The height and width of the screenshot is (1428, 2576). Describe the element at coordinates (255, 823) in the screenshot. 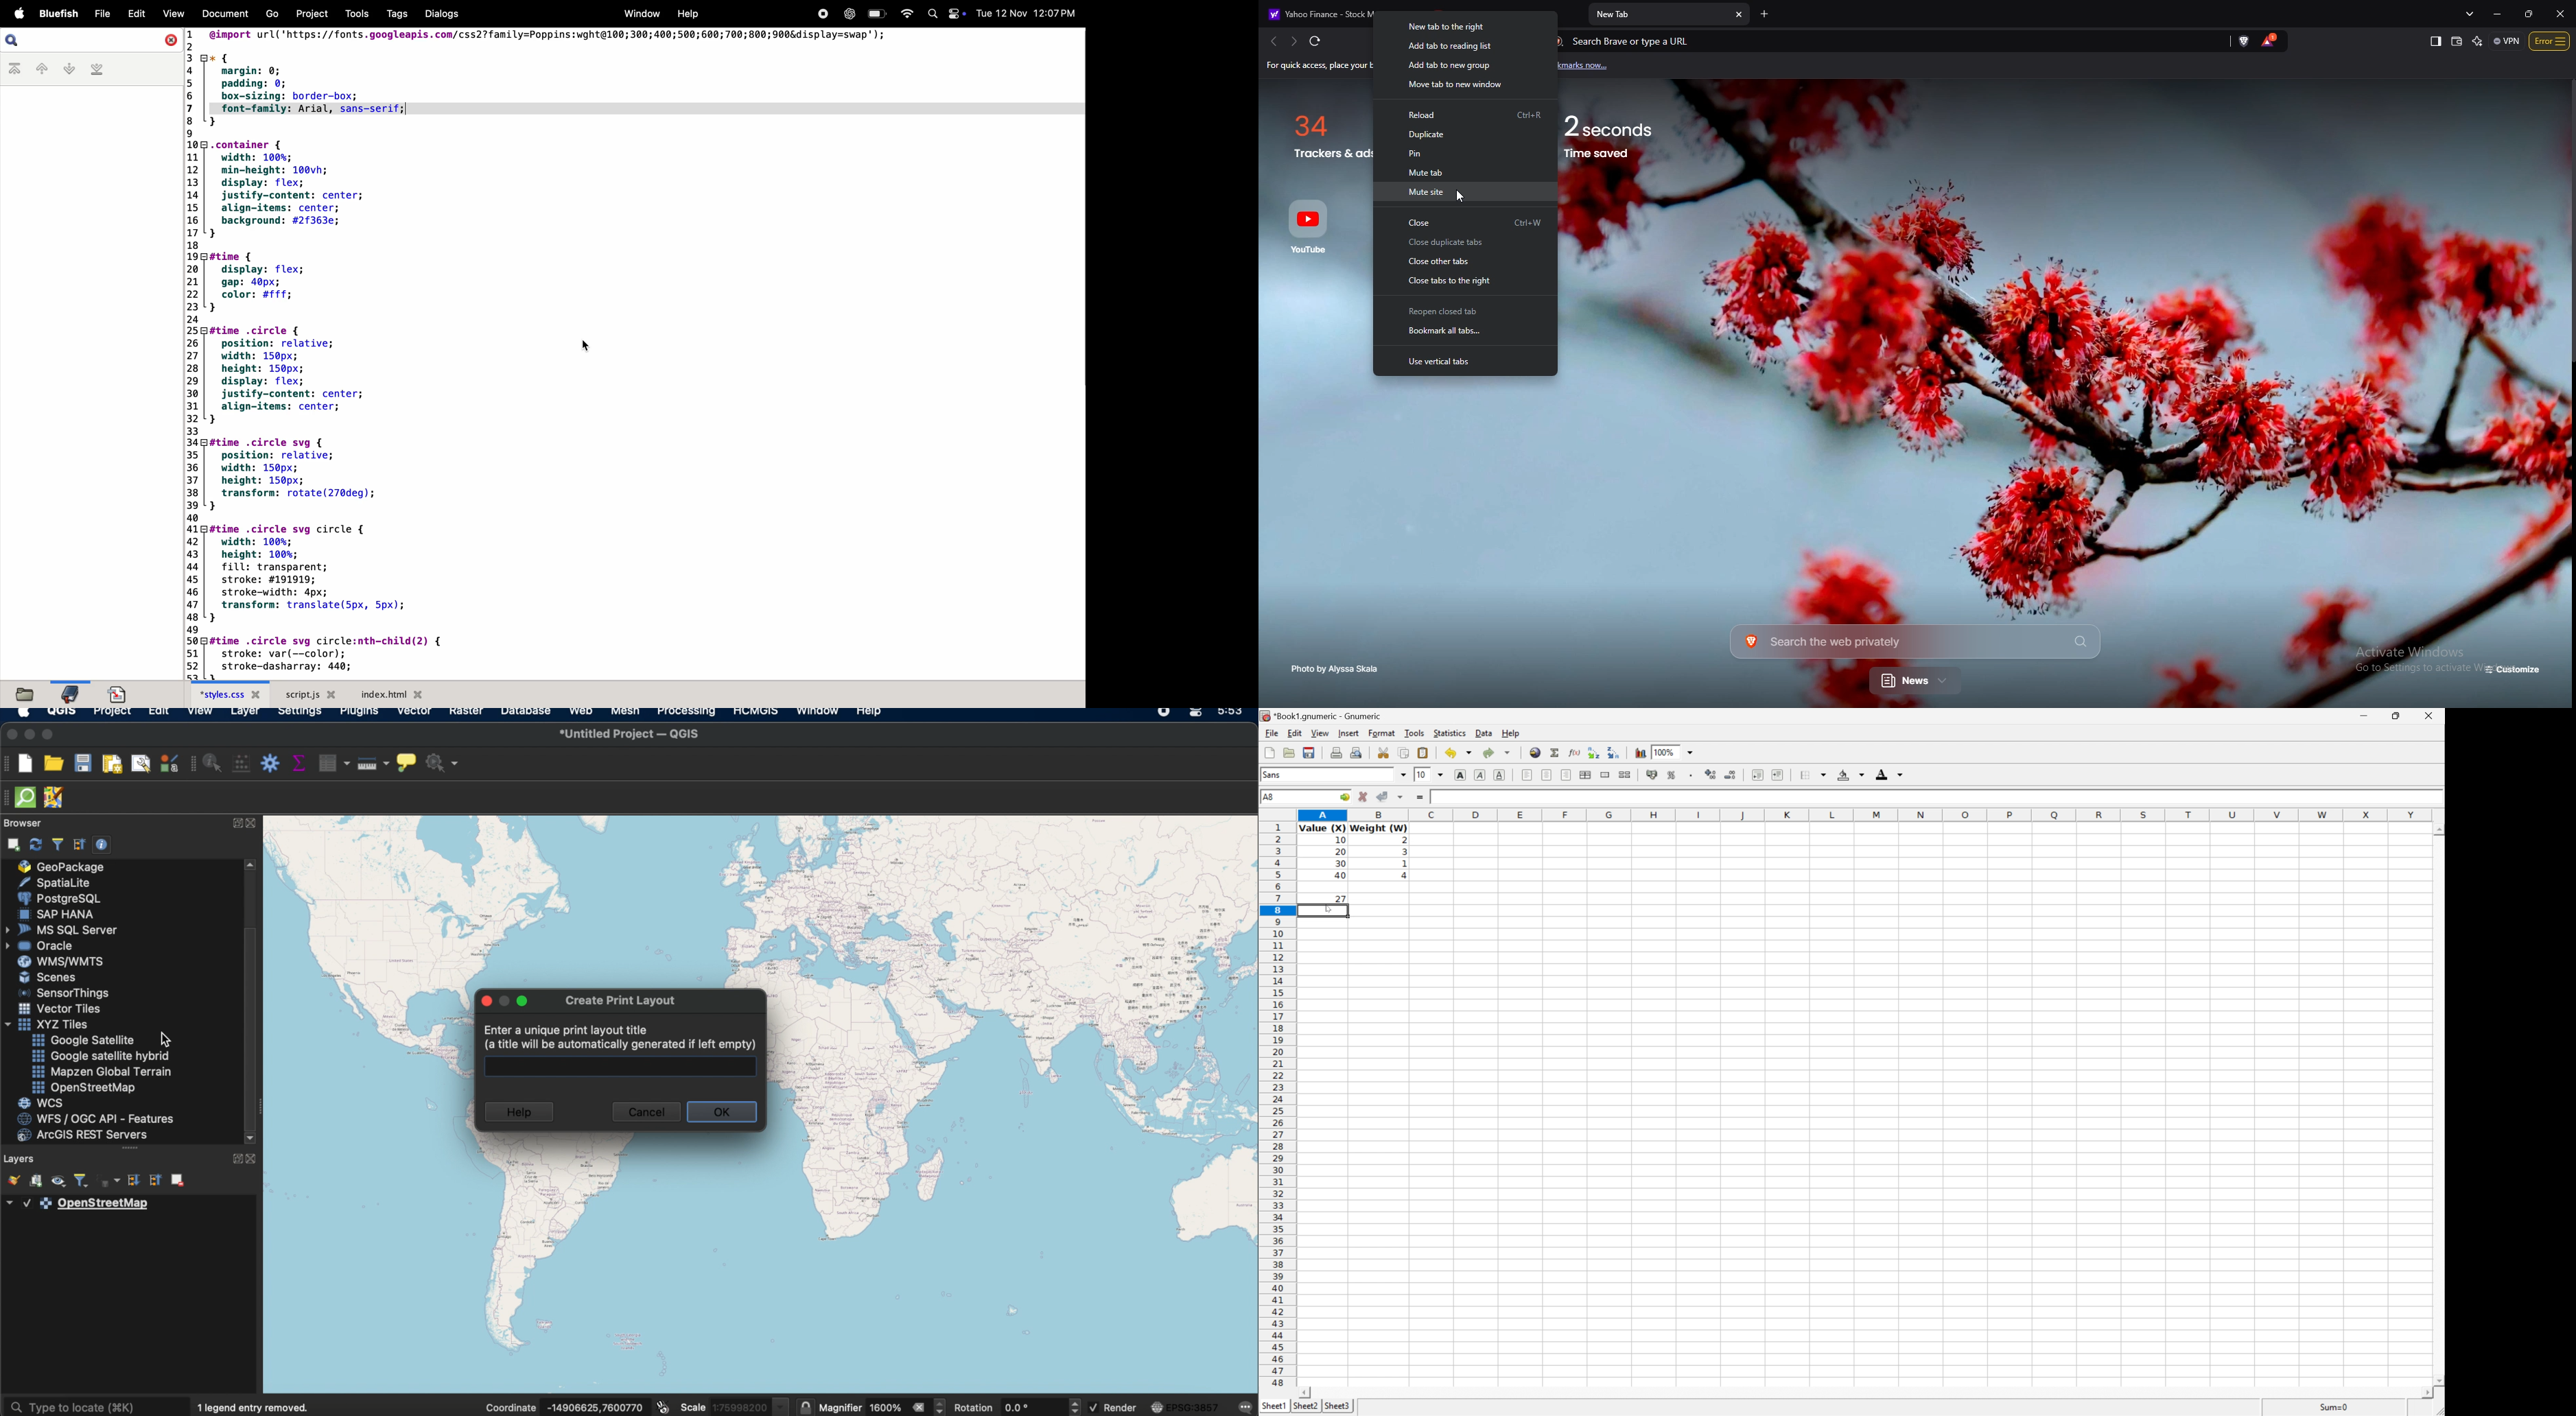

I see `close` at that location.